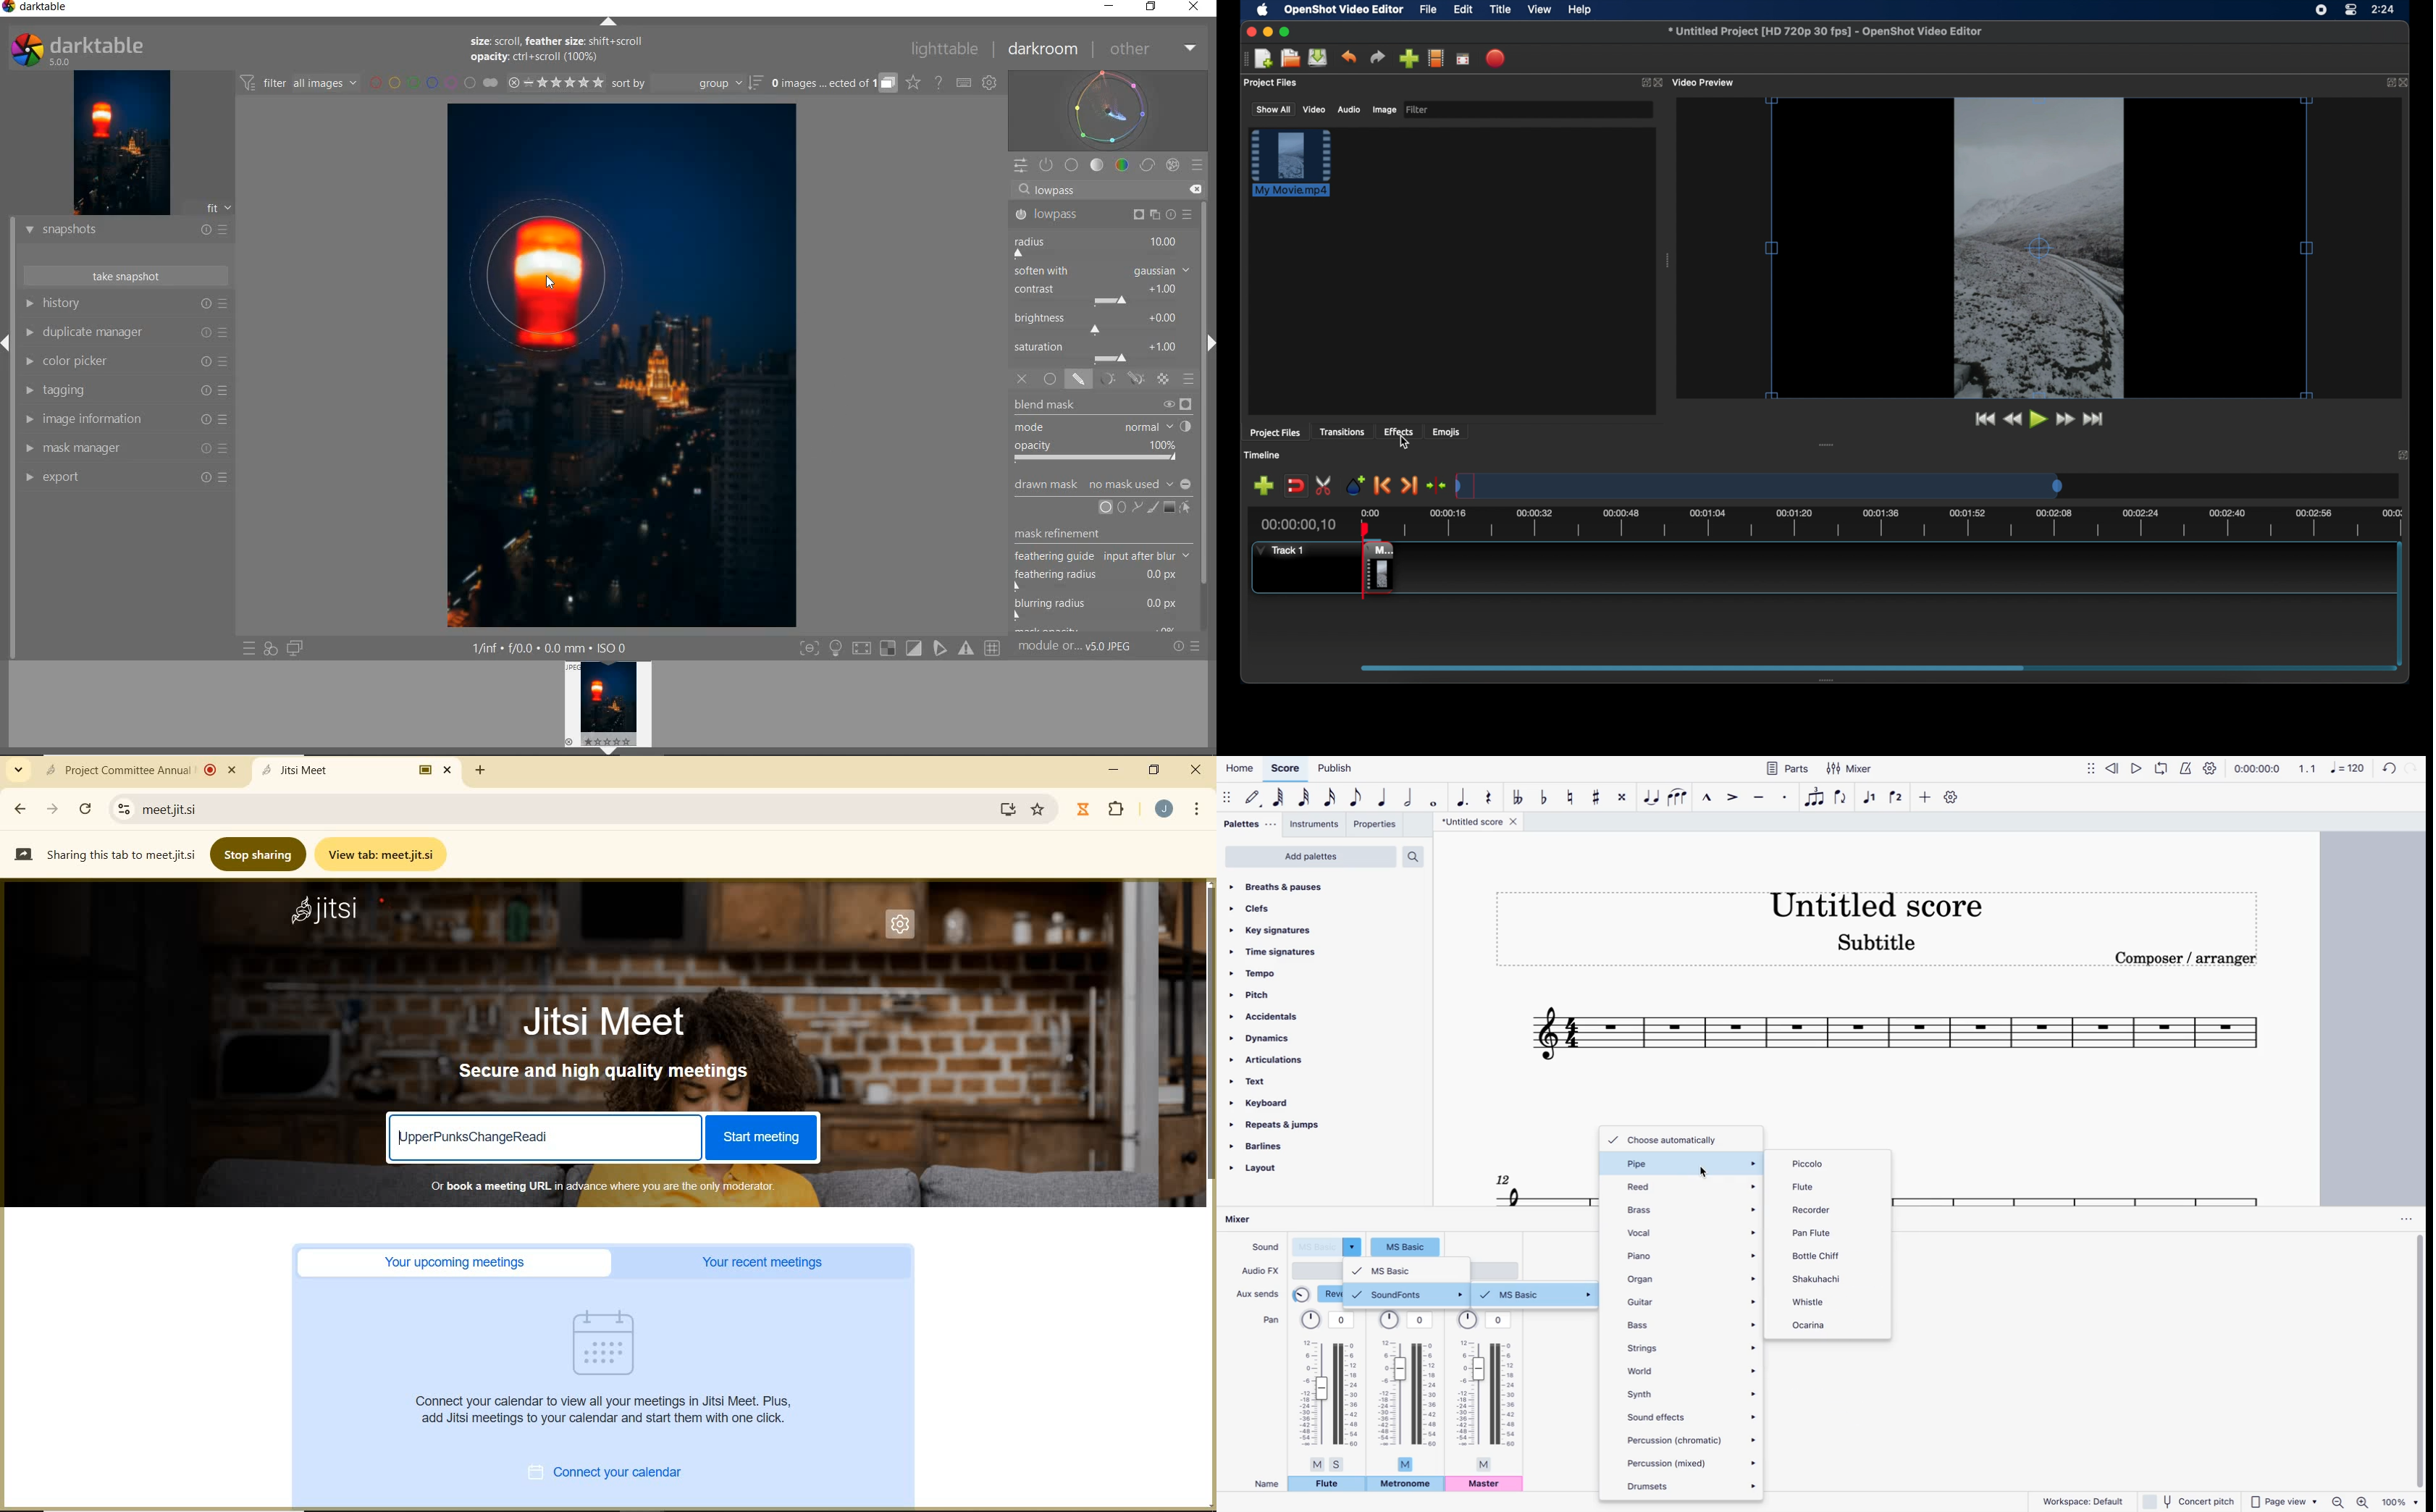  I want to click on 64th note, so click(1280, 798).